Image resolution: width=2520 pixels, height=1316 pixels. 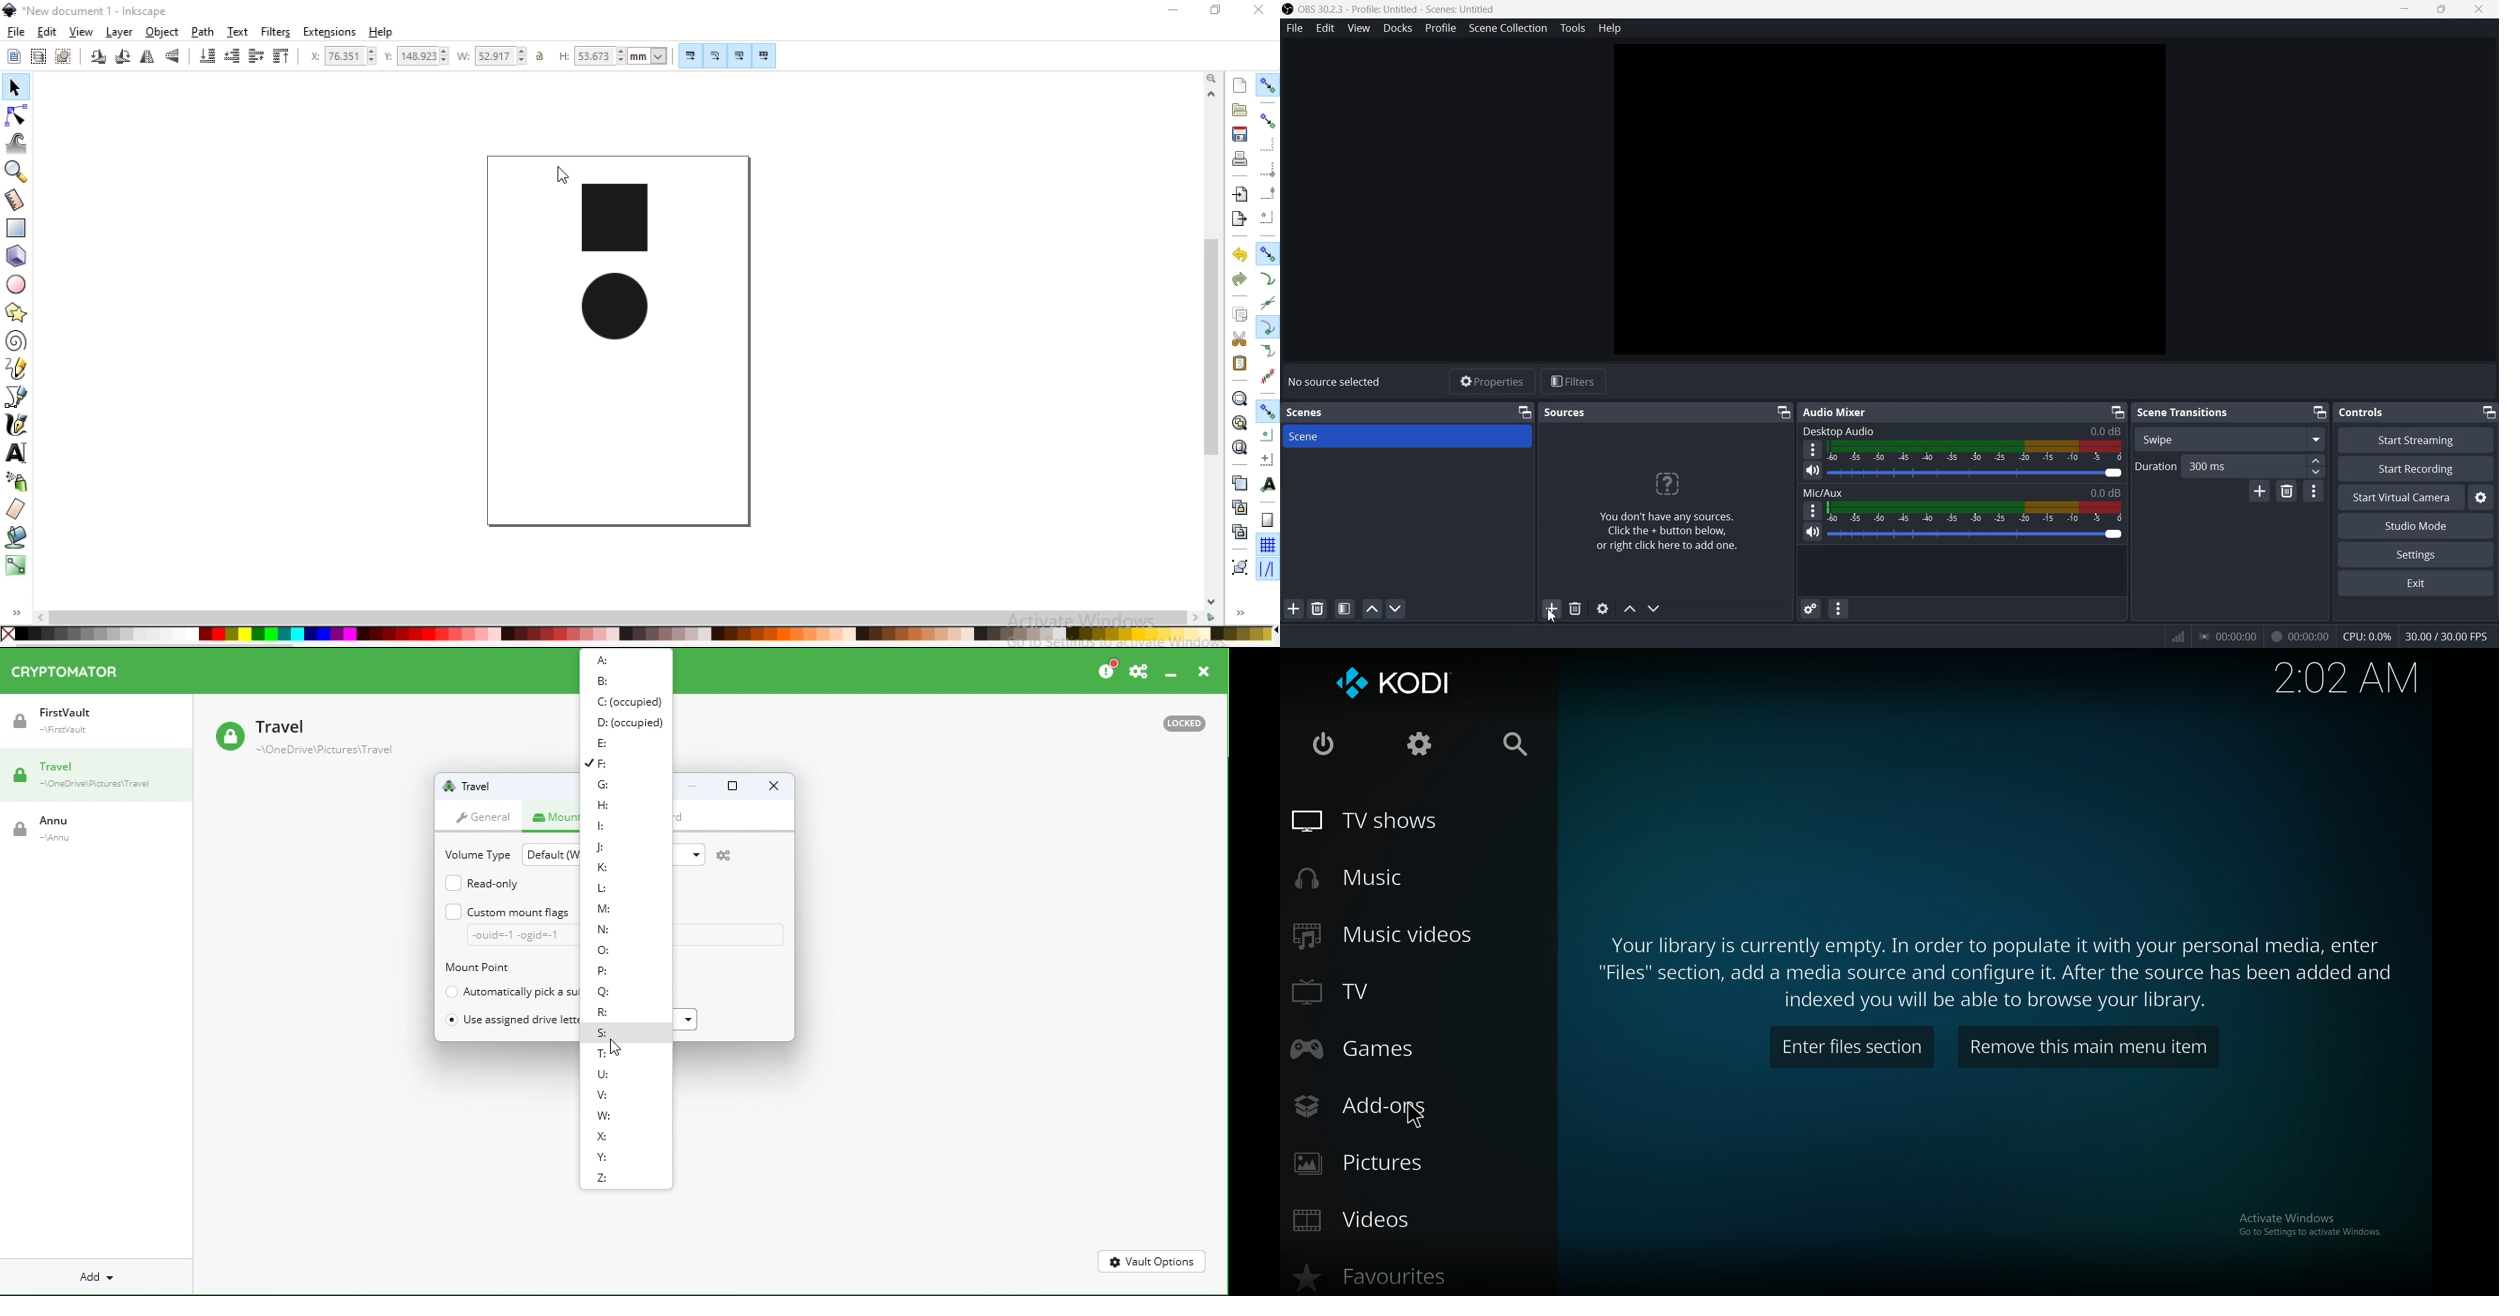 I want to click on Move Scene Down, so click(x=1397, y=609).